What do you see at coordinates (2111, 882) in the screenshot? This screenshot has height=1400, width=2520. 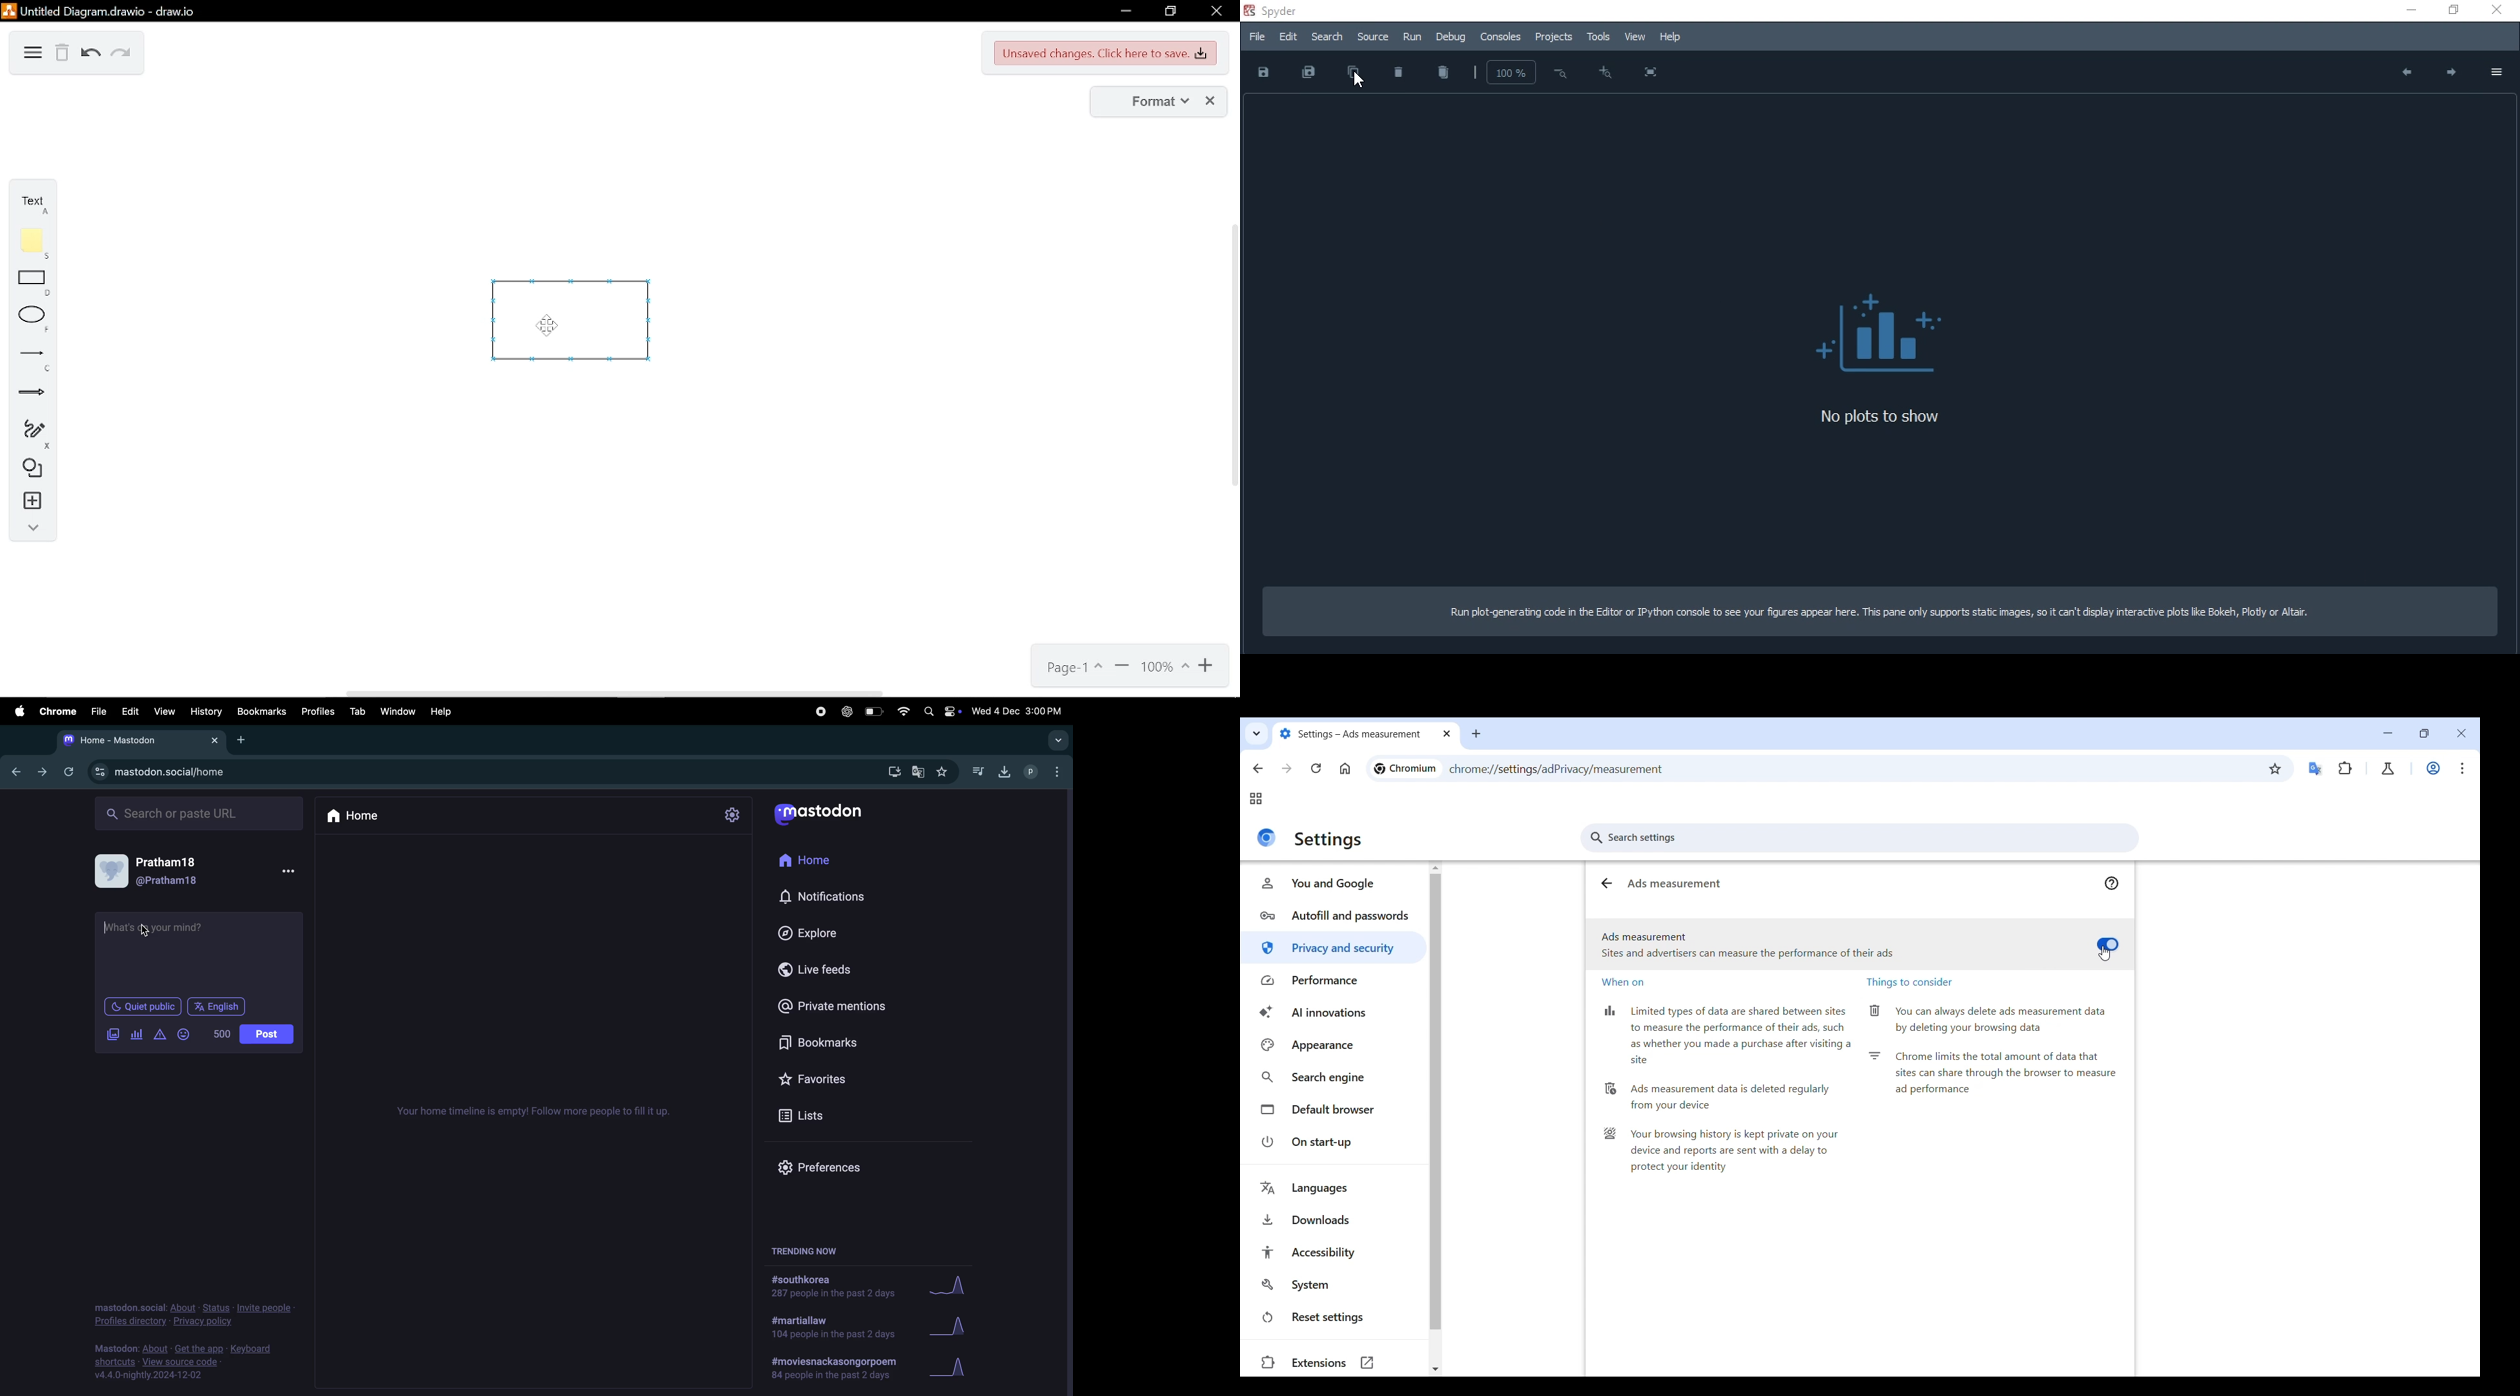 I see `help` at bounding box center [2111, 882].